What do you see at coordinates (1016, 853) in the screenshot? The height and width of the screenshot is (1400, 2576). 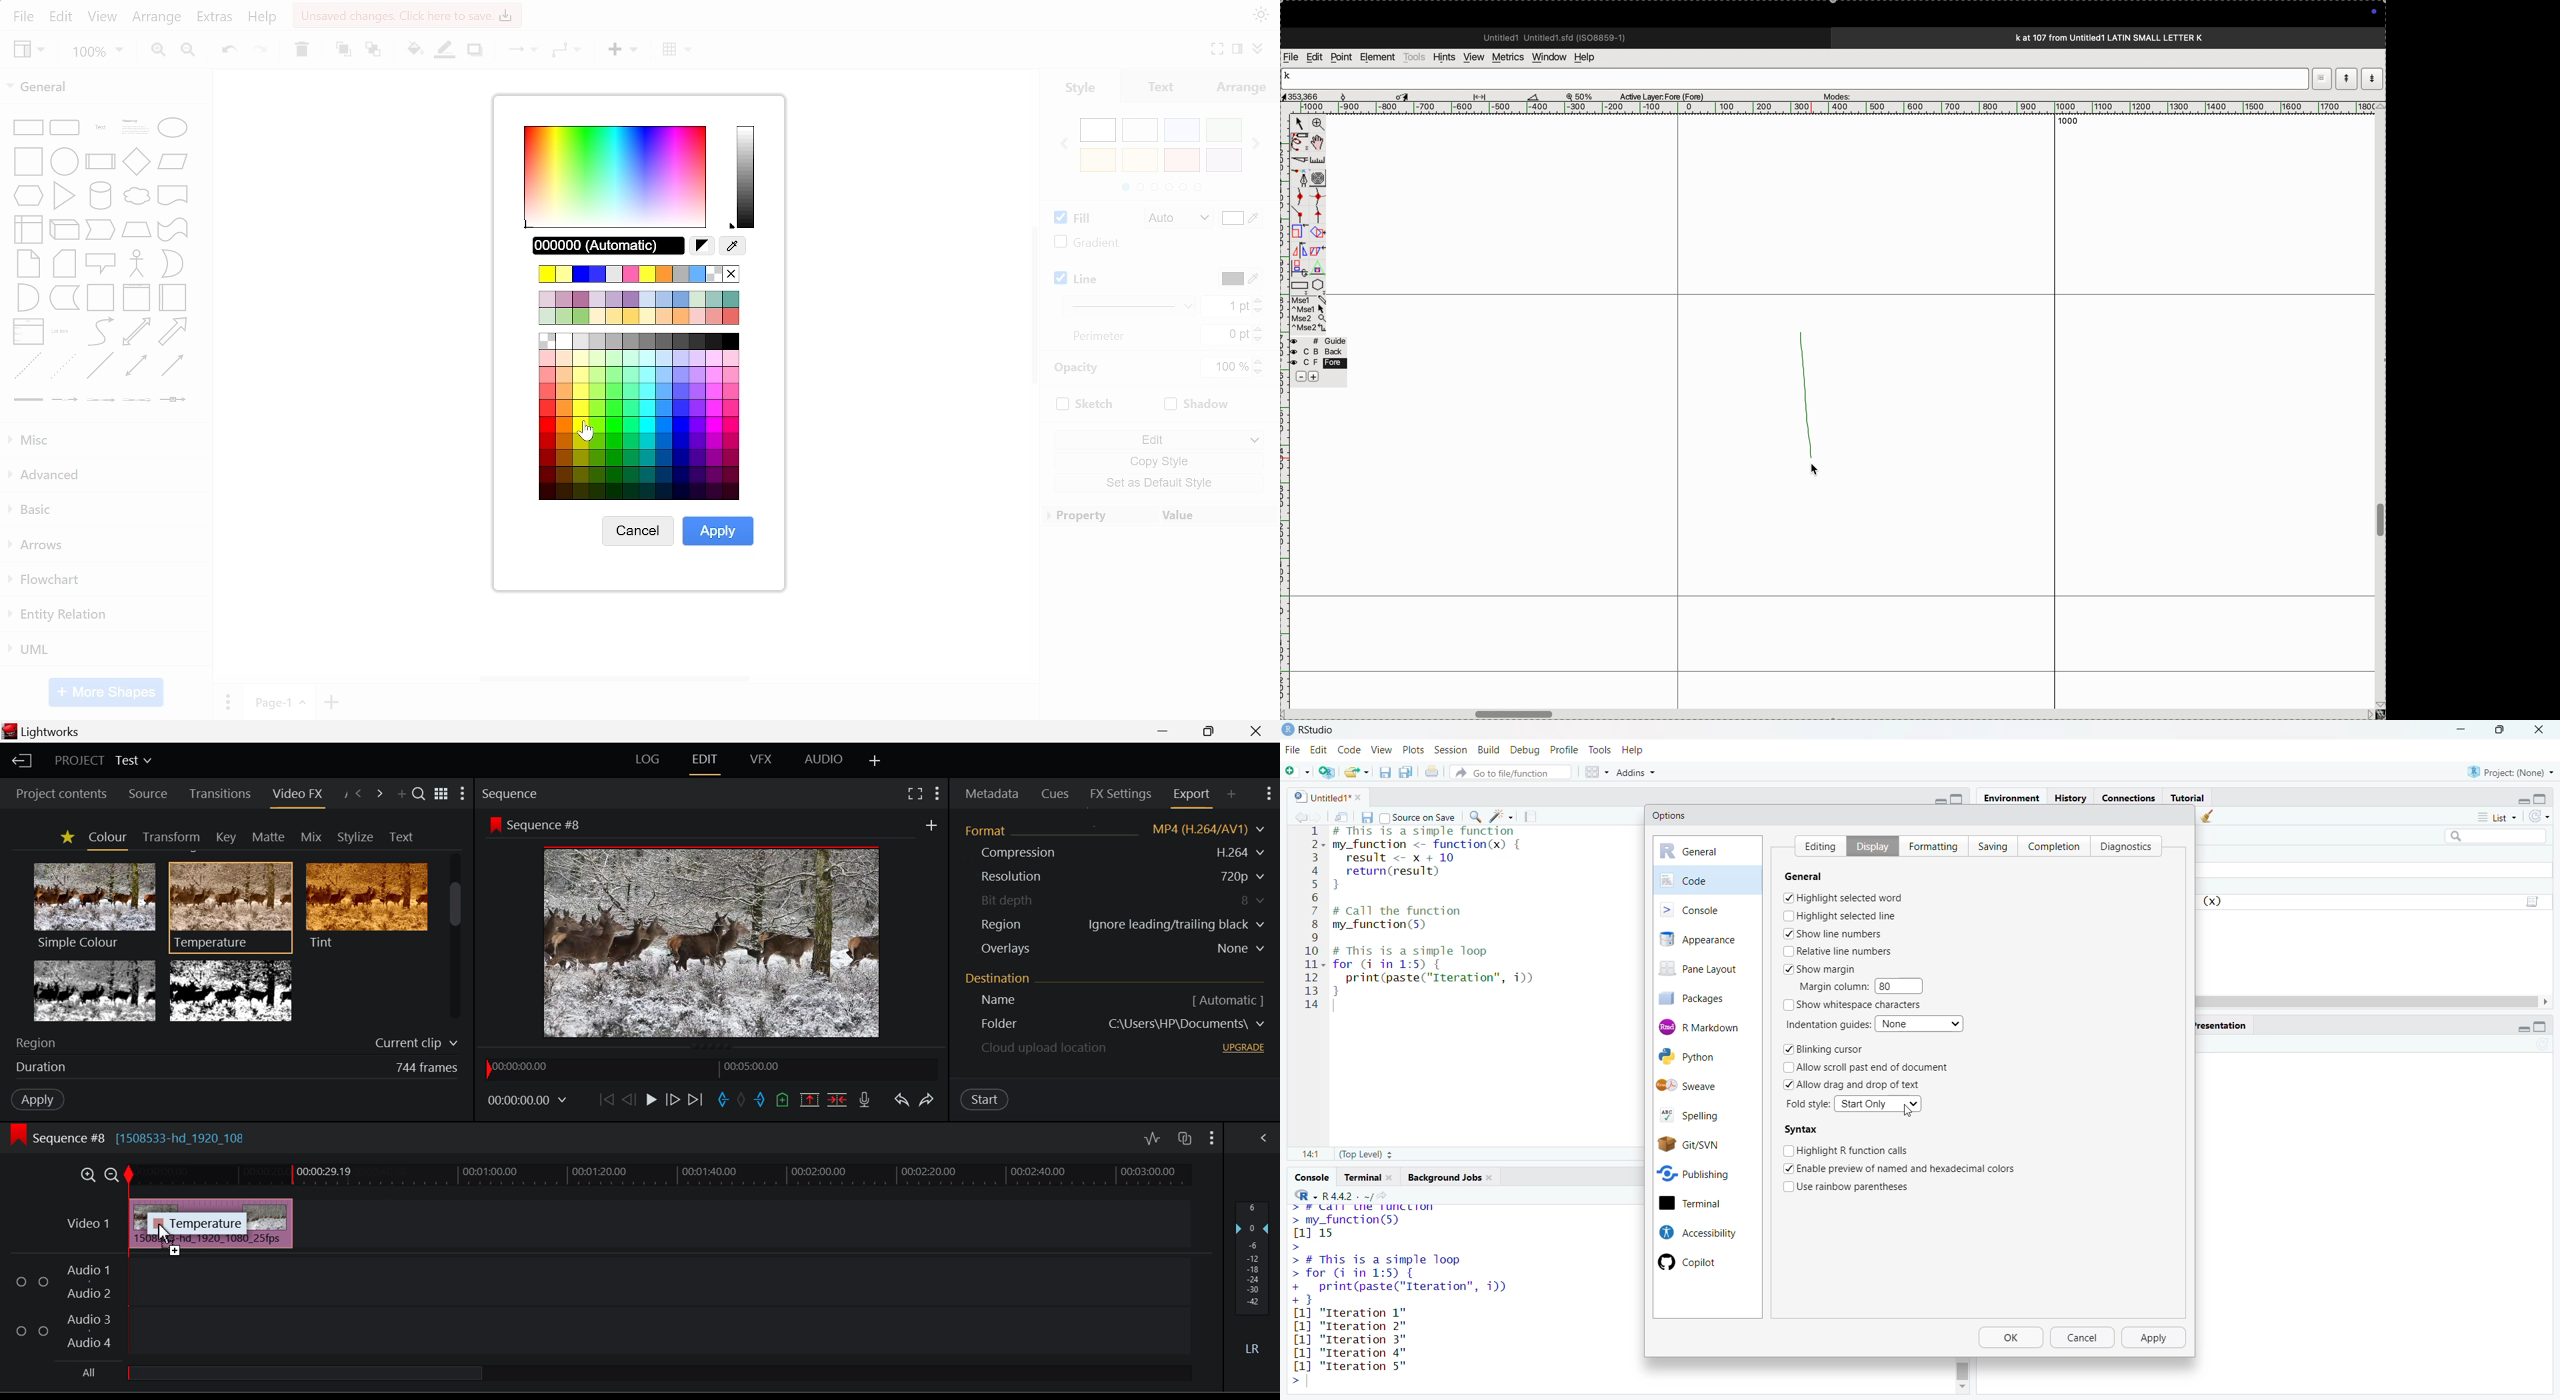 I see `Compression` at bounding box center [1016, 853].